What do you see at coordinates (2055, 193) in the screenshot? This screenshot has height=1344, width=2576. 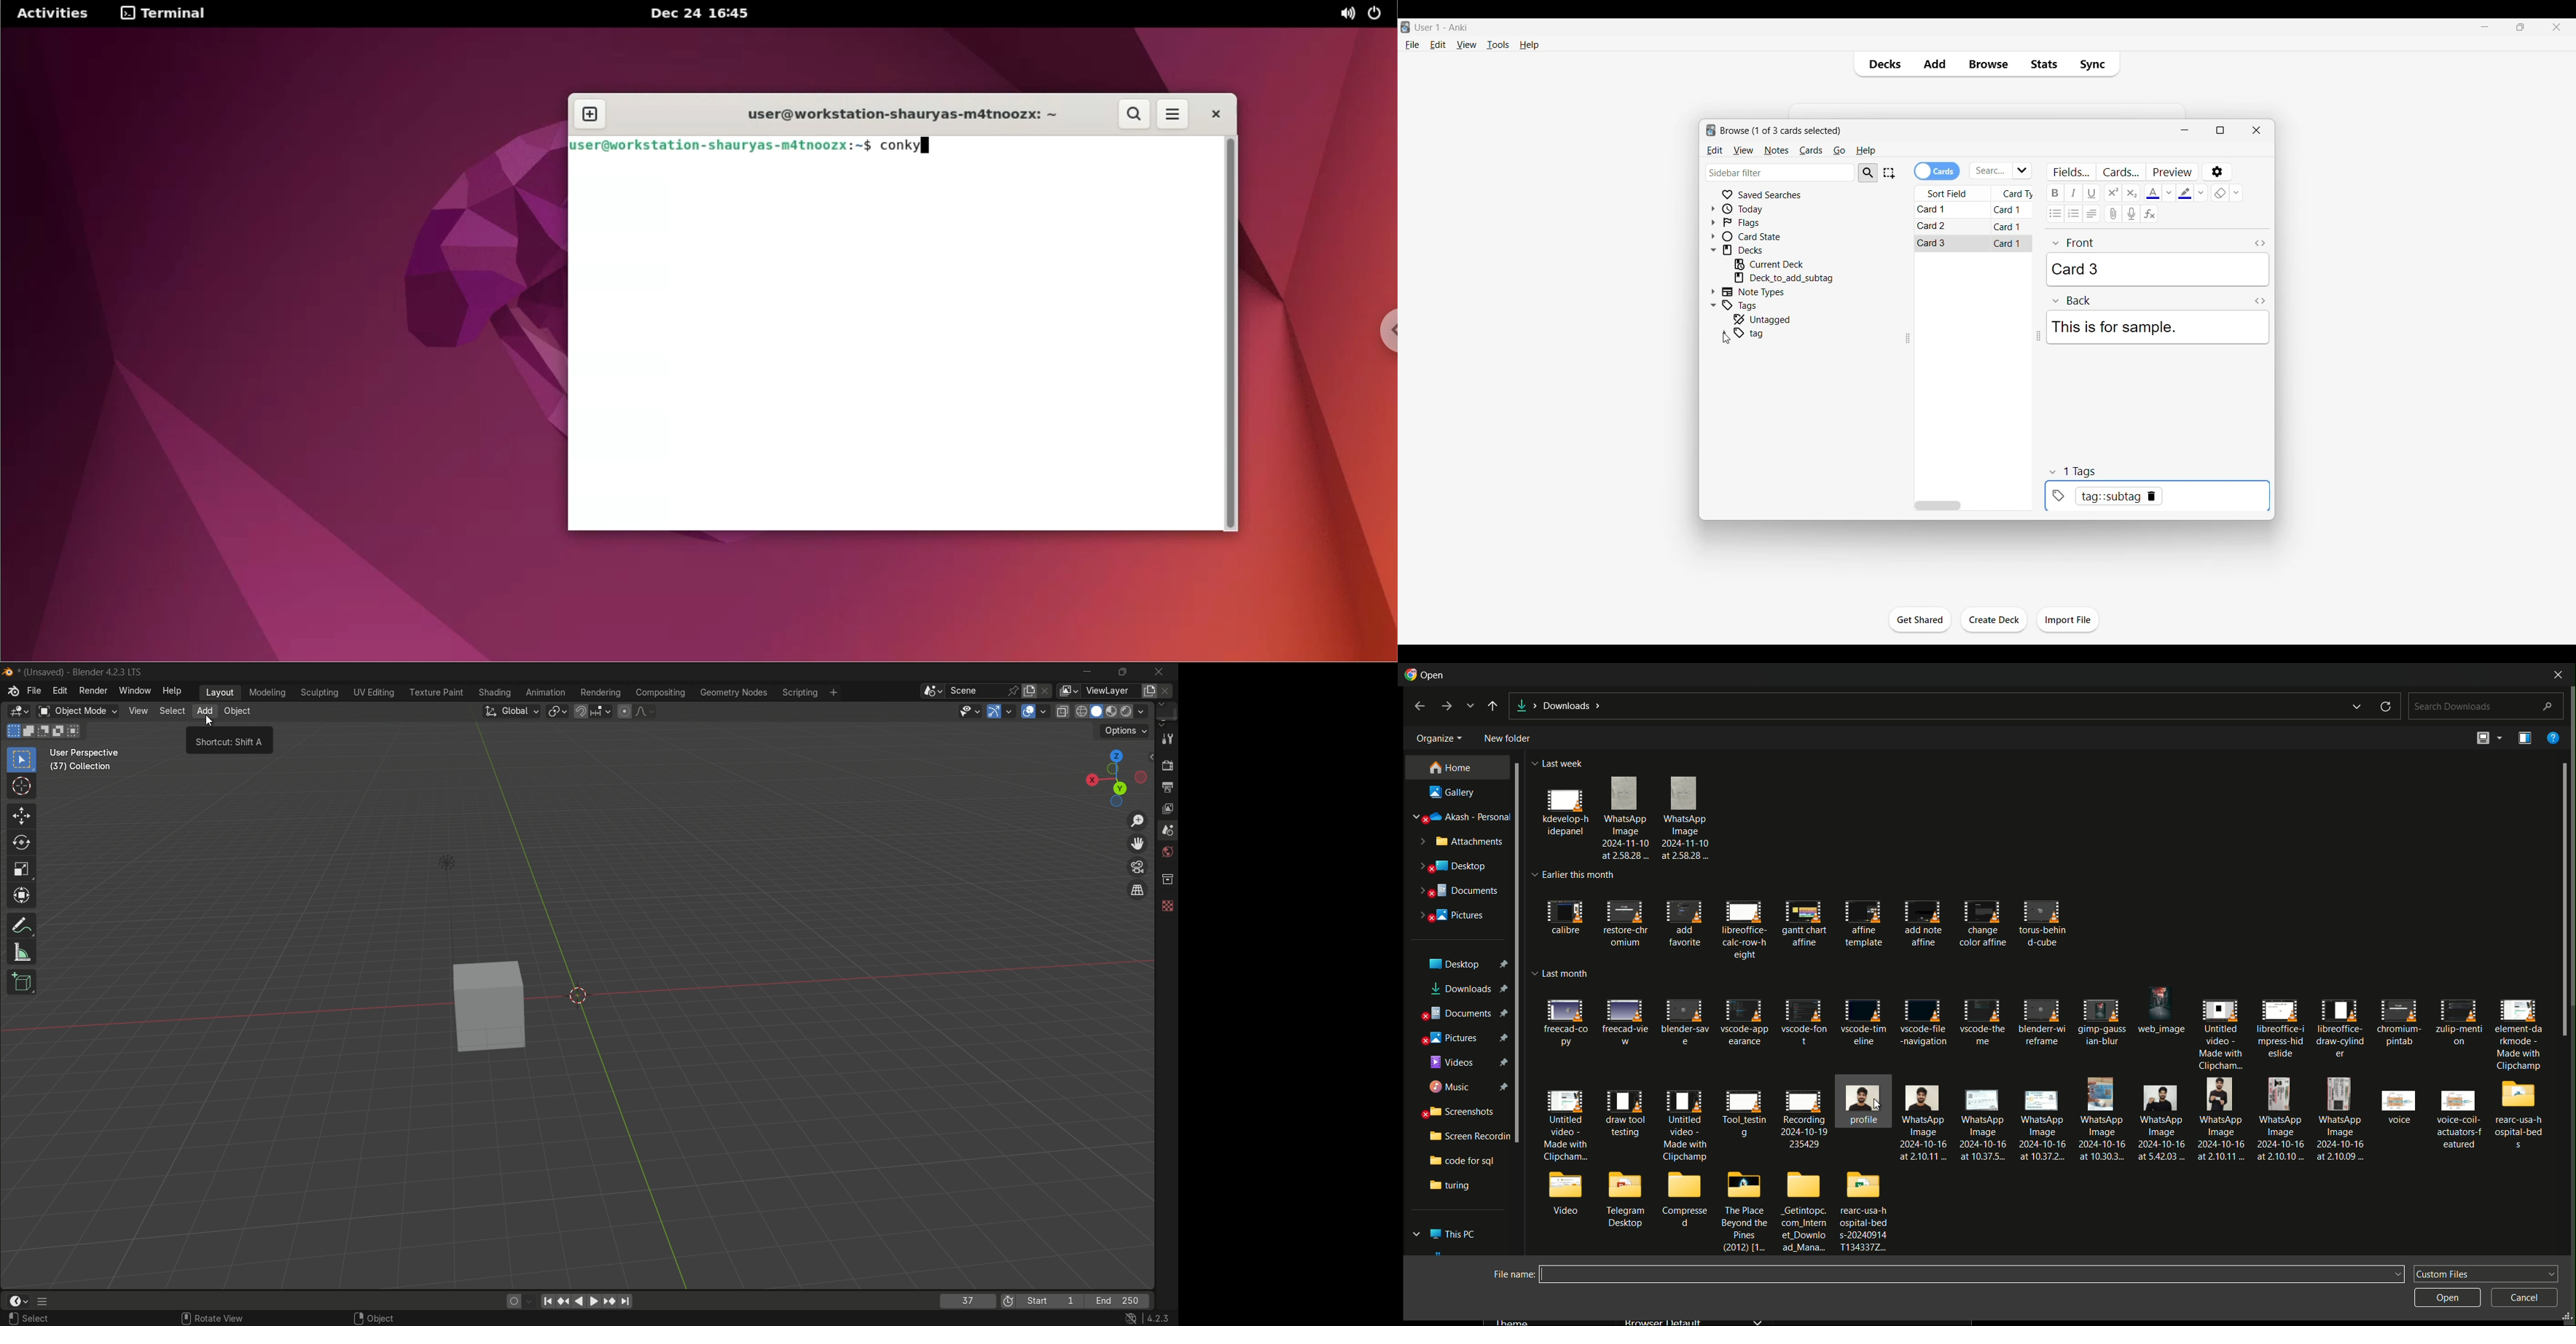 I see `Bold text` at bounding box center [2055, 193].